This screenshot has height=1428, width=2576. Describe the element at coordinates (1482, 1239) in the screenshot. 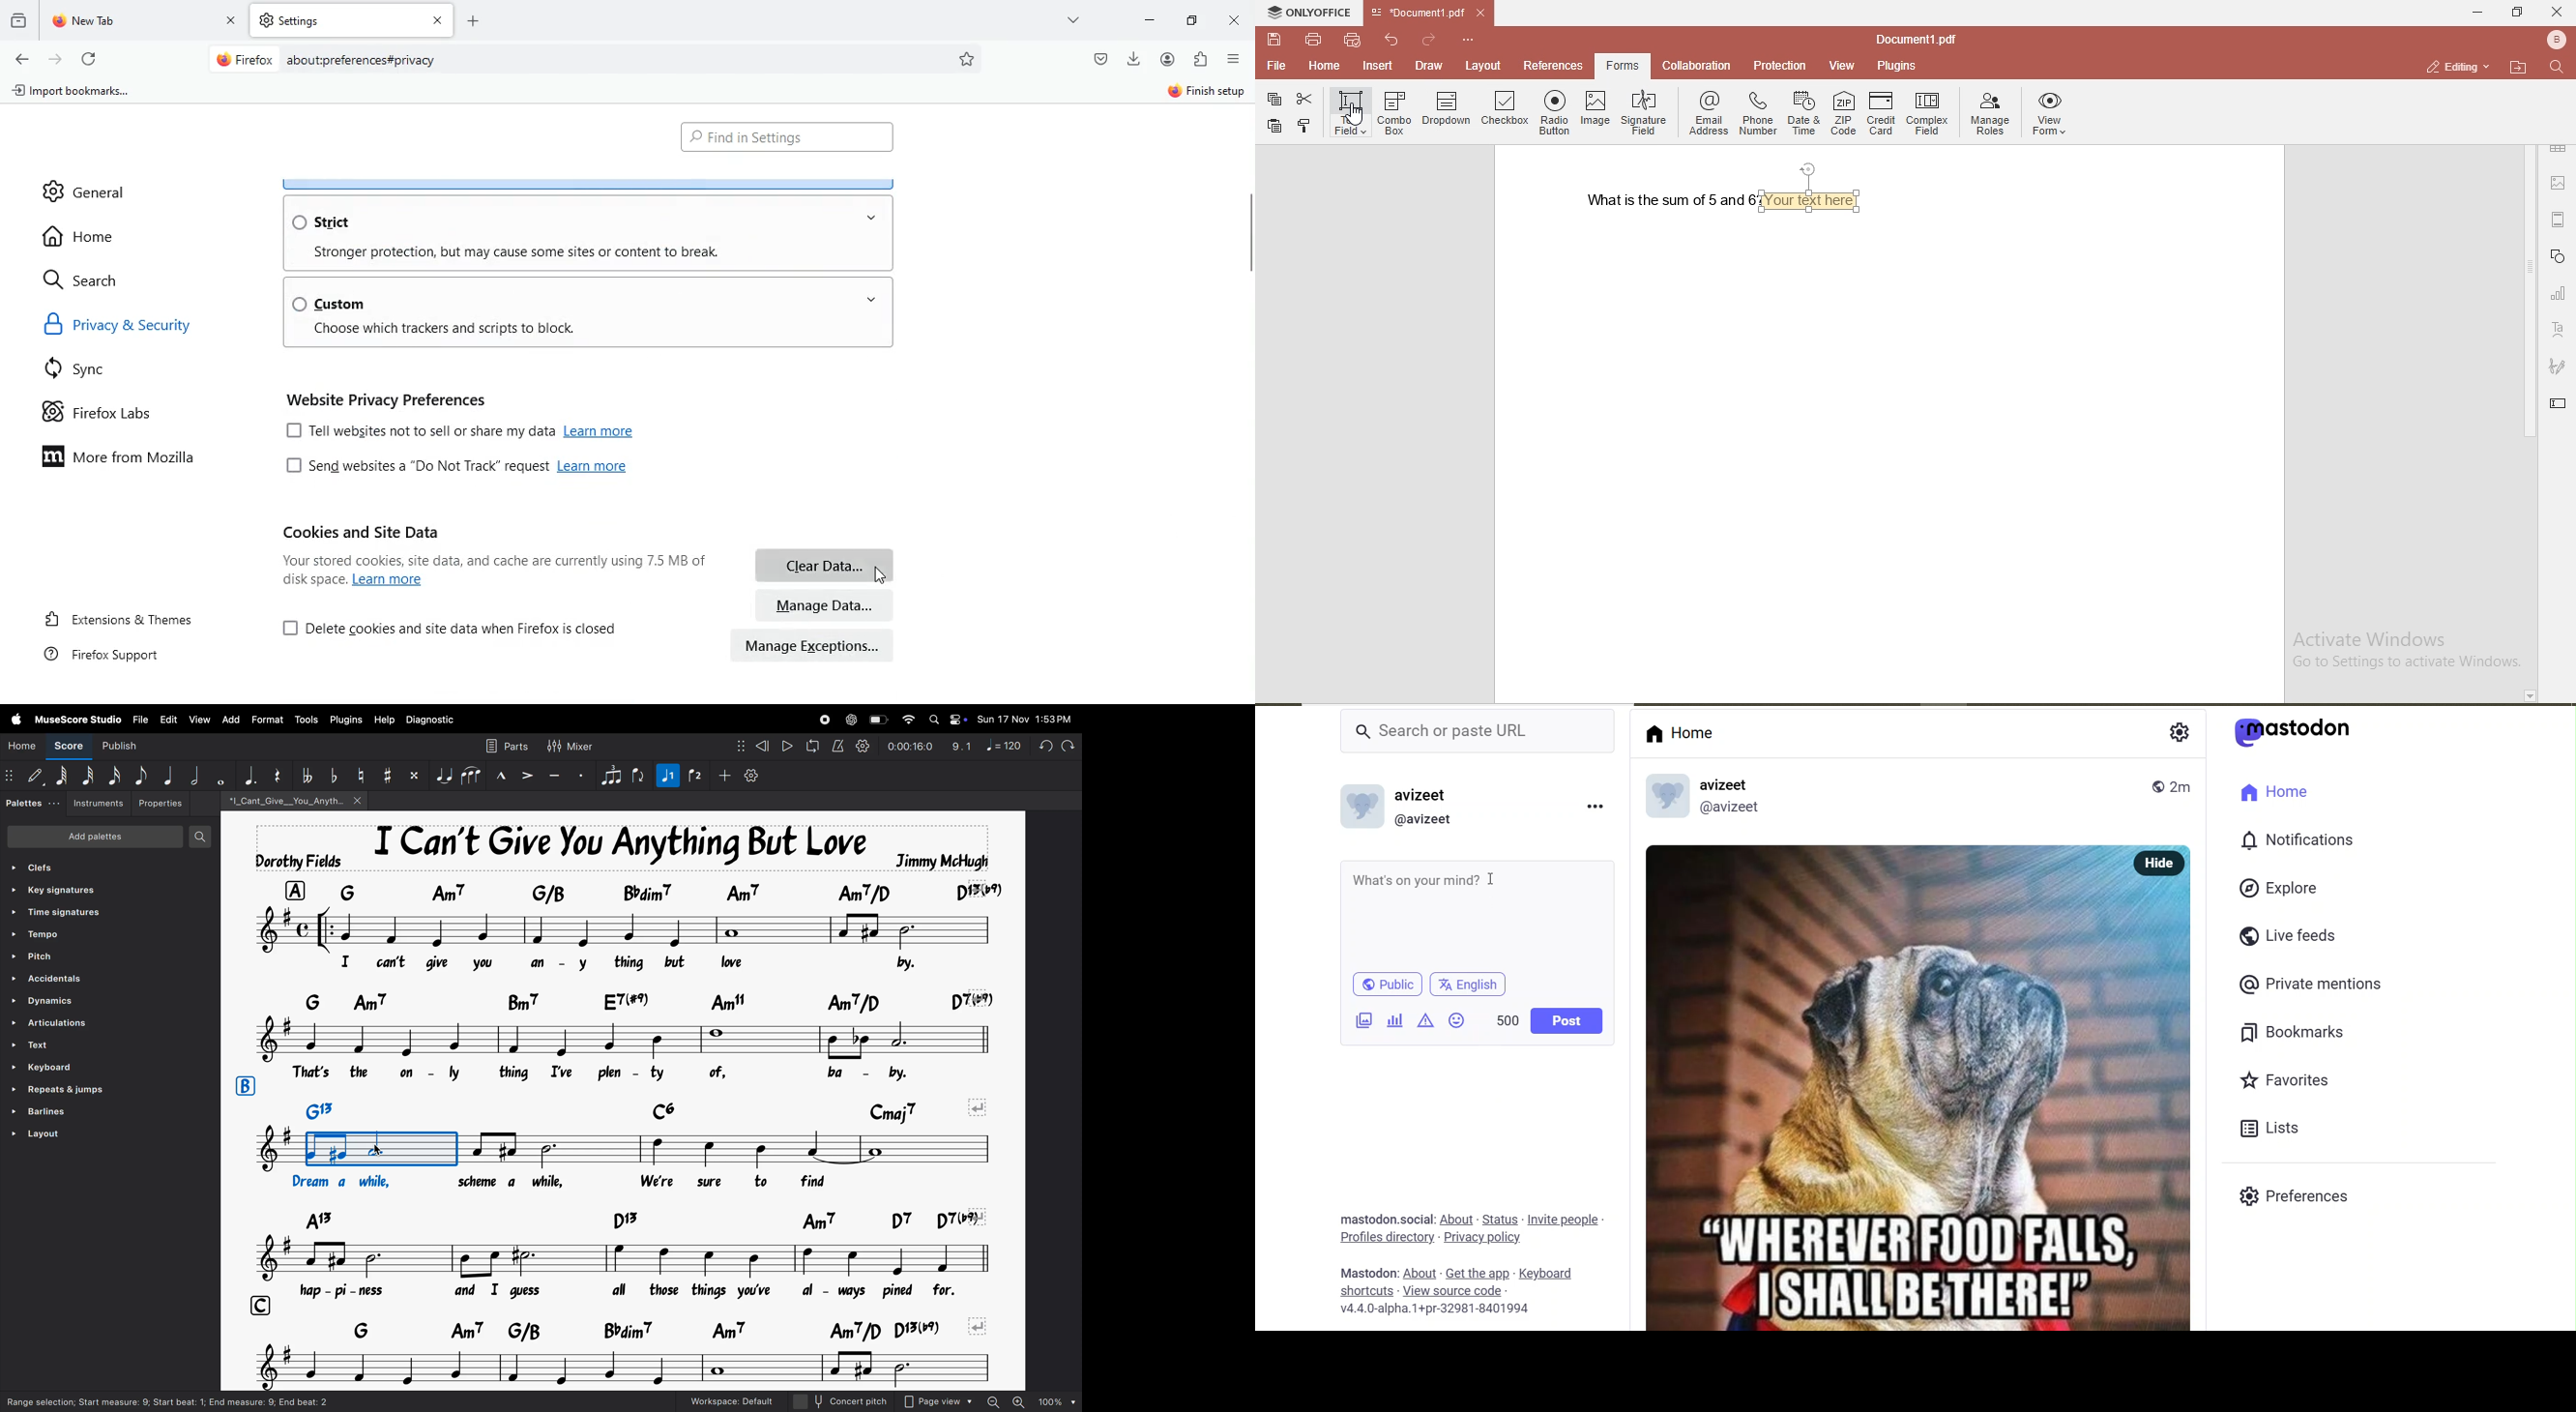

I see `privacy policy` at that location.